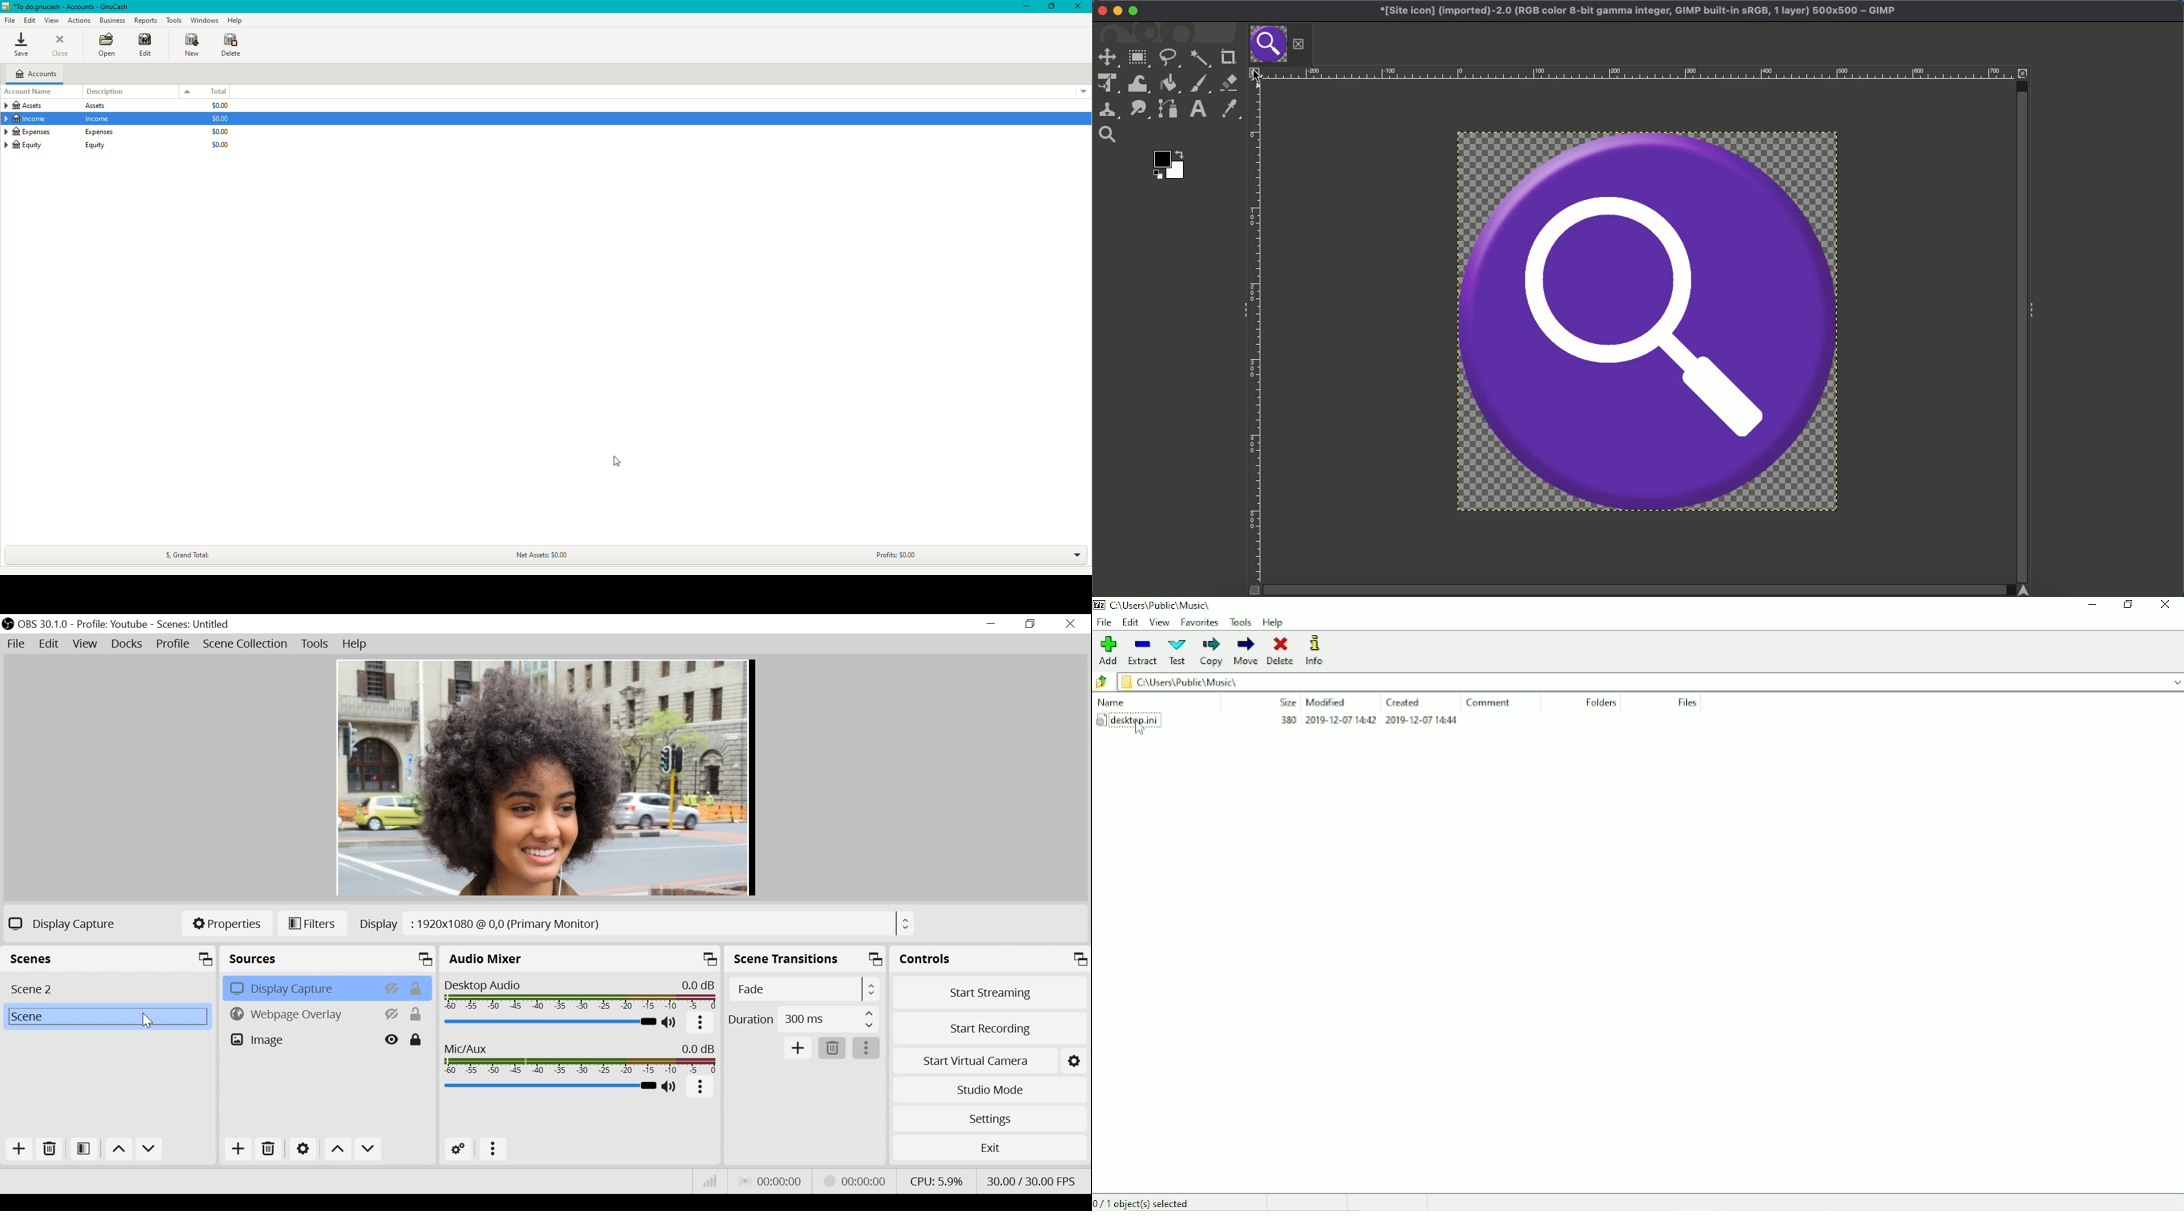  What do you see at coordinates (988, 1030) in the screenshot?
I see `Start Recording` at bounding box center [988, 1030].